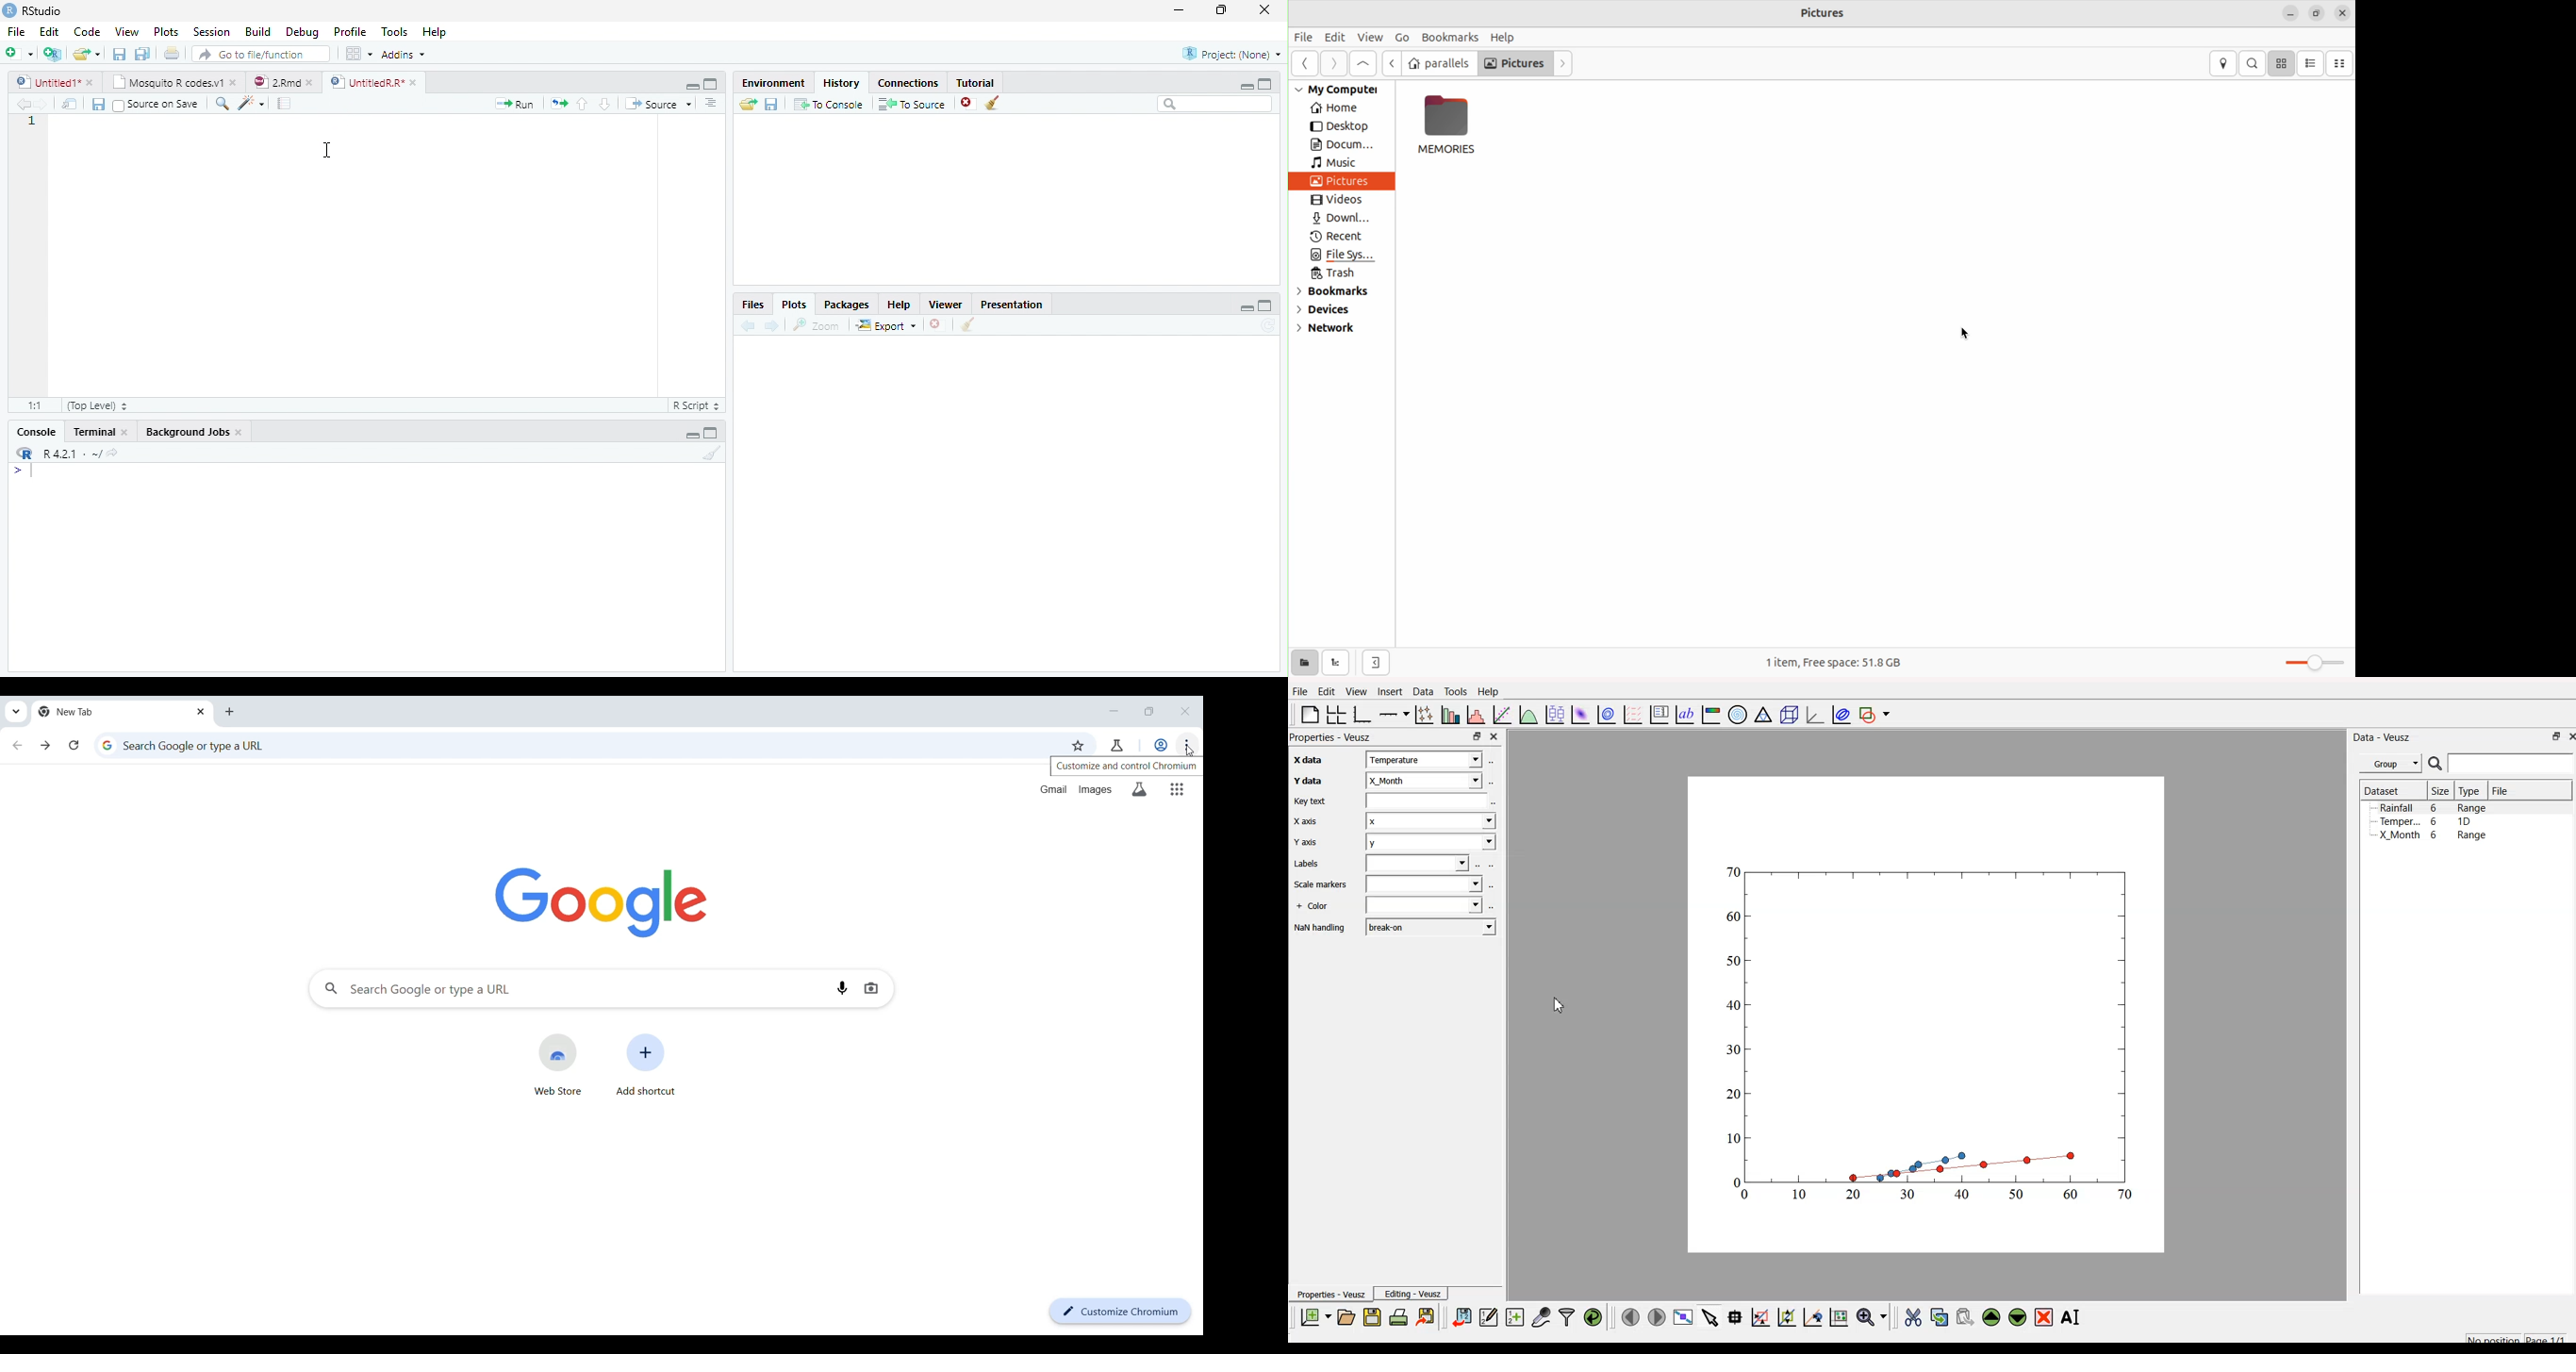 Image resolution: width=2576 pixels, height=1372 pixels. What do you see at coordinates (172, 54) in the screenshot?
I see `Print` at bounding box center [172, 54].